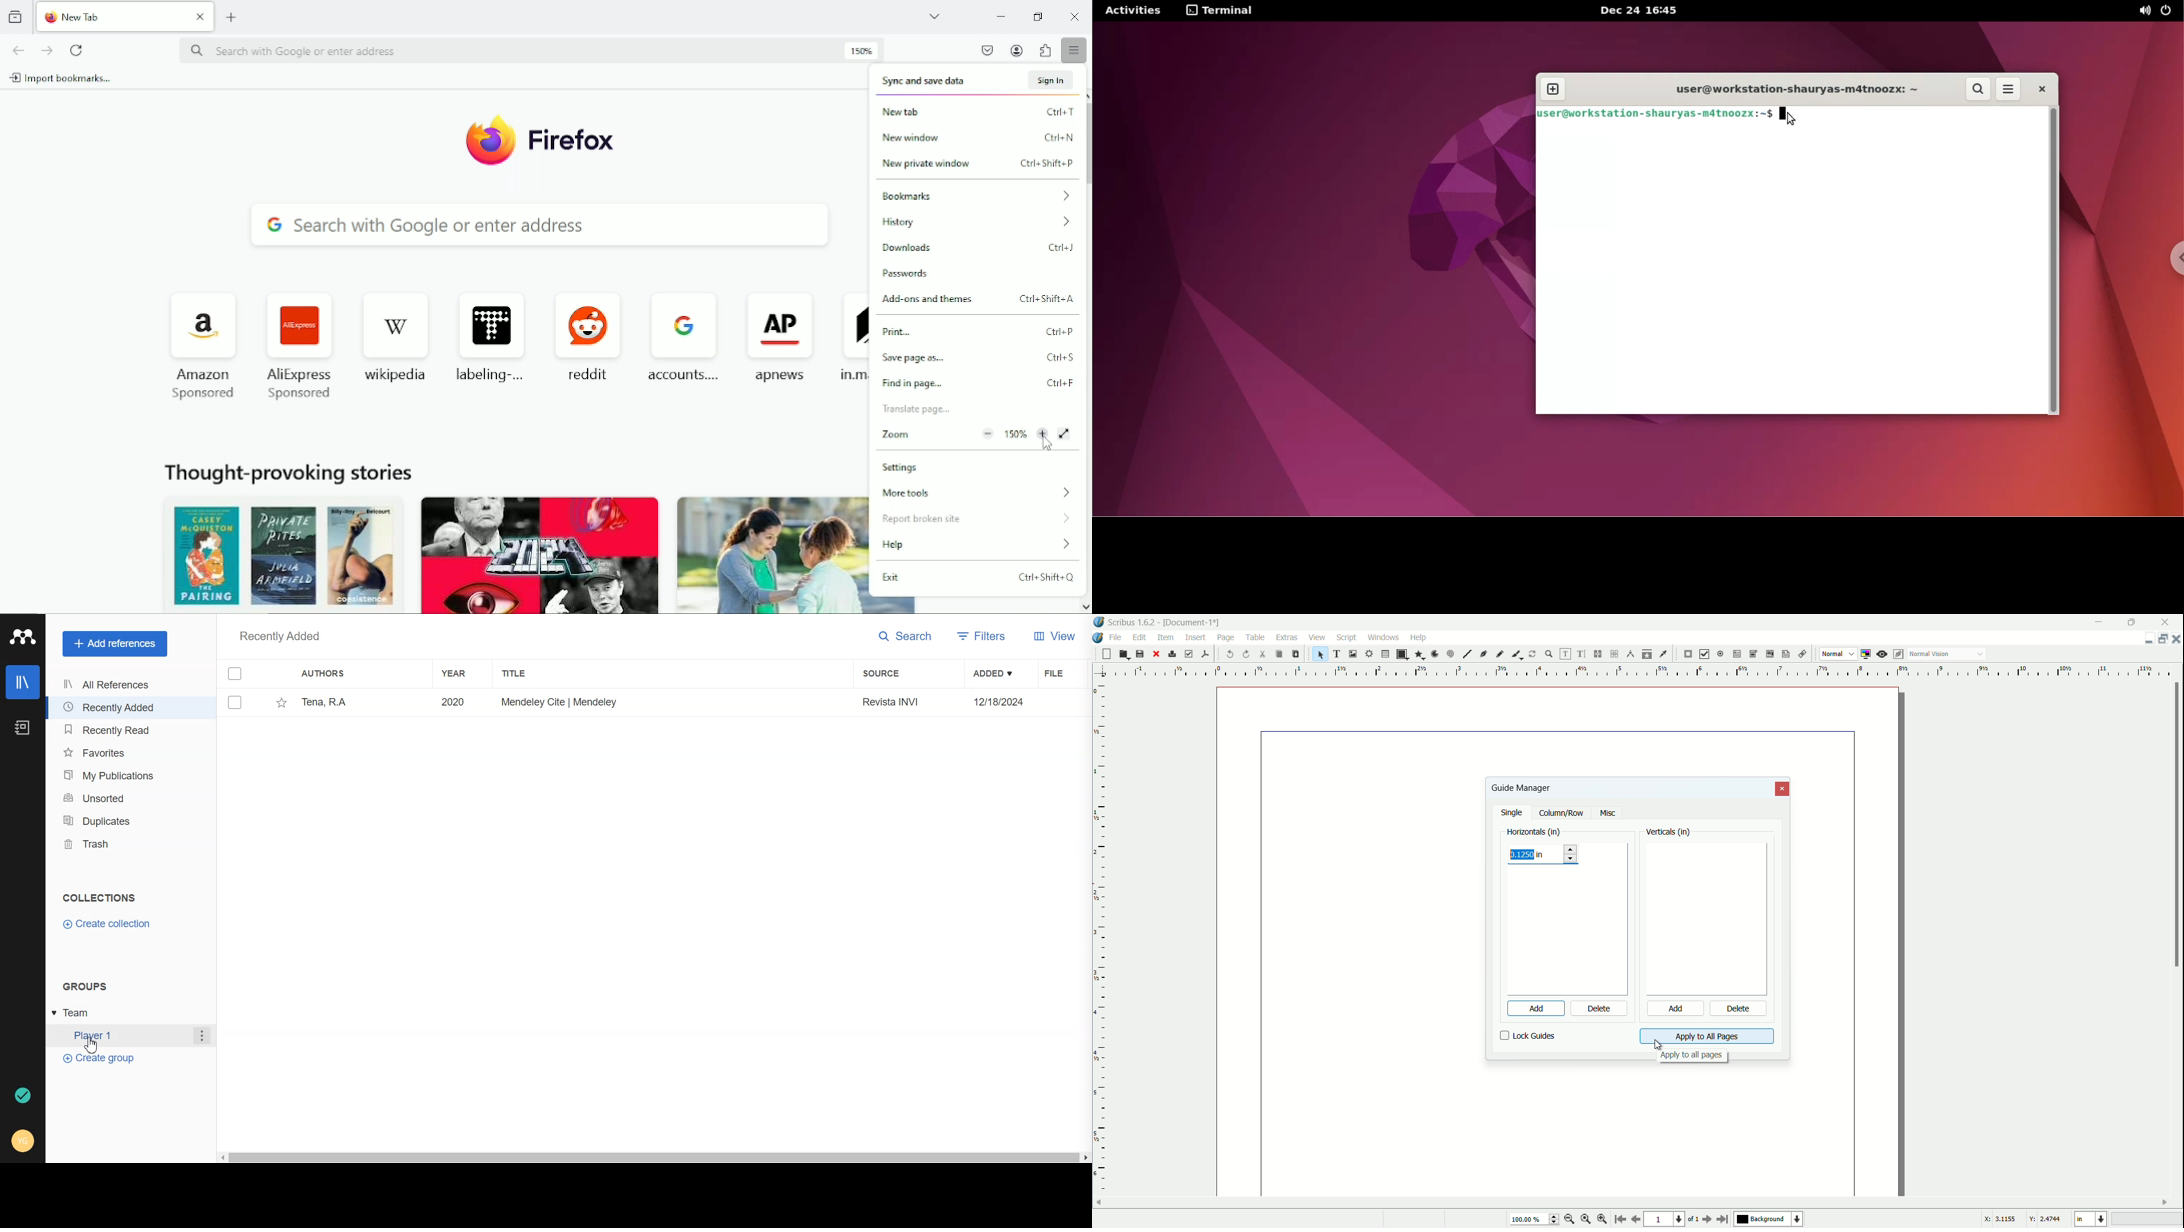  I want to click on Create collection, so click(108, 924).